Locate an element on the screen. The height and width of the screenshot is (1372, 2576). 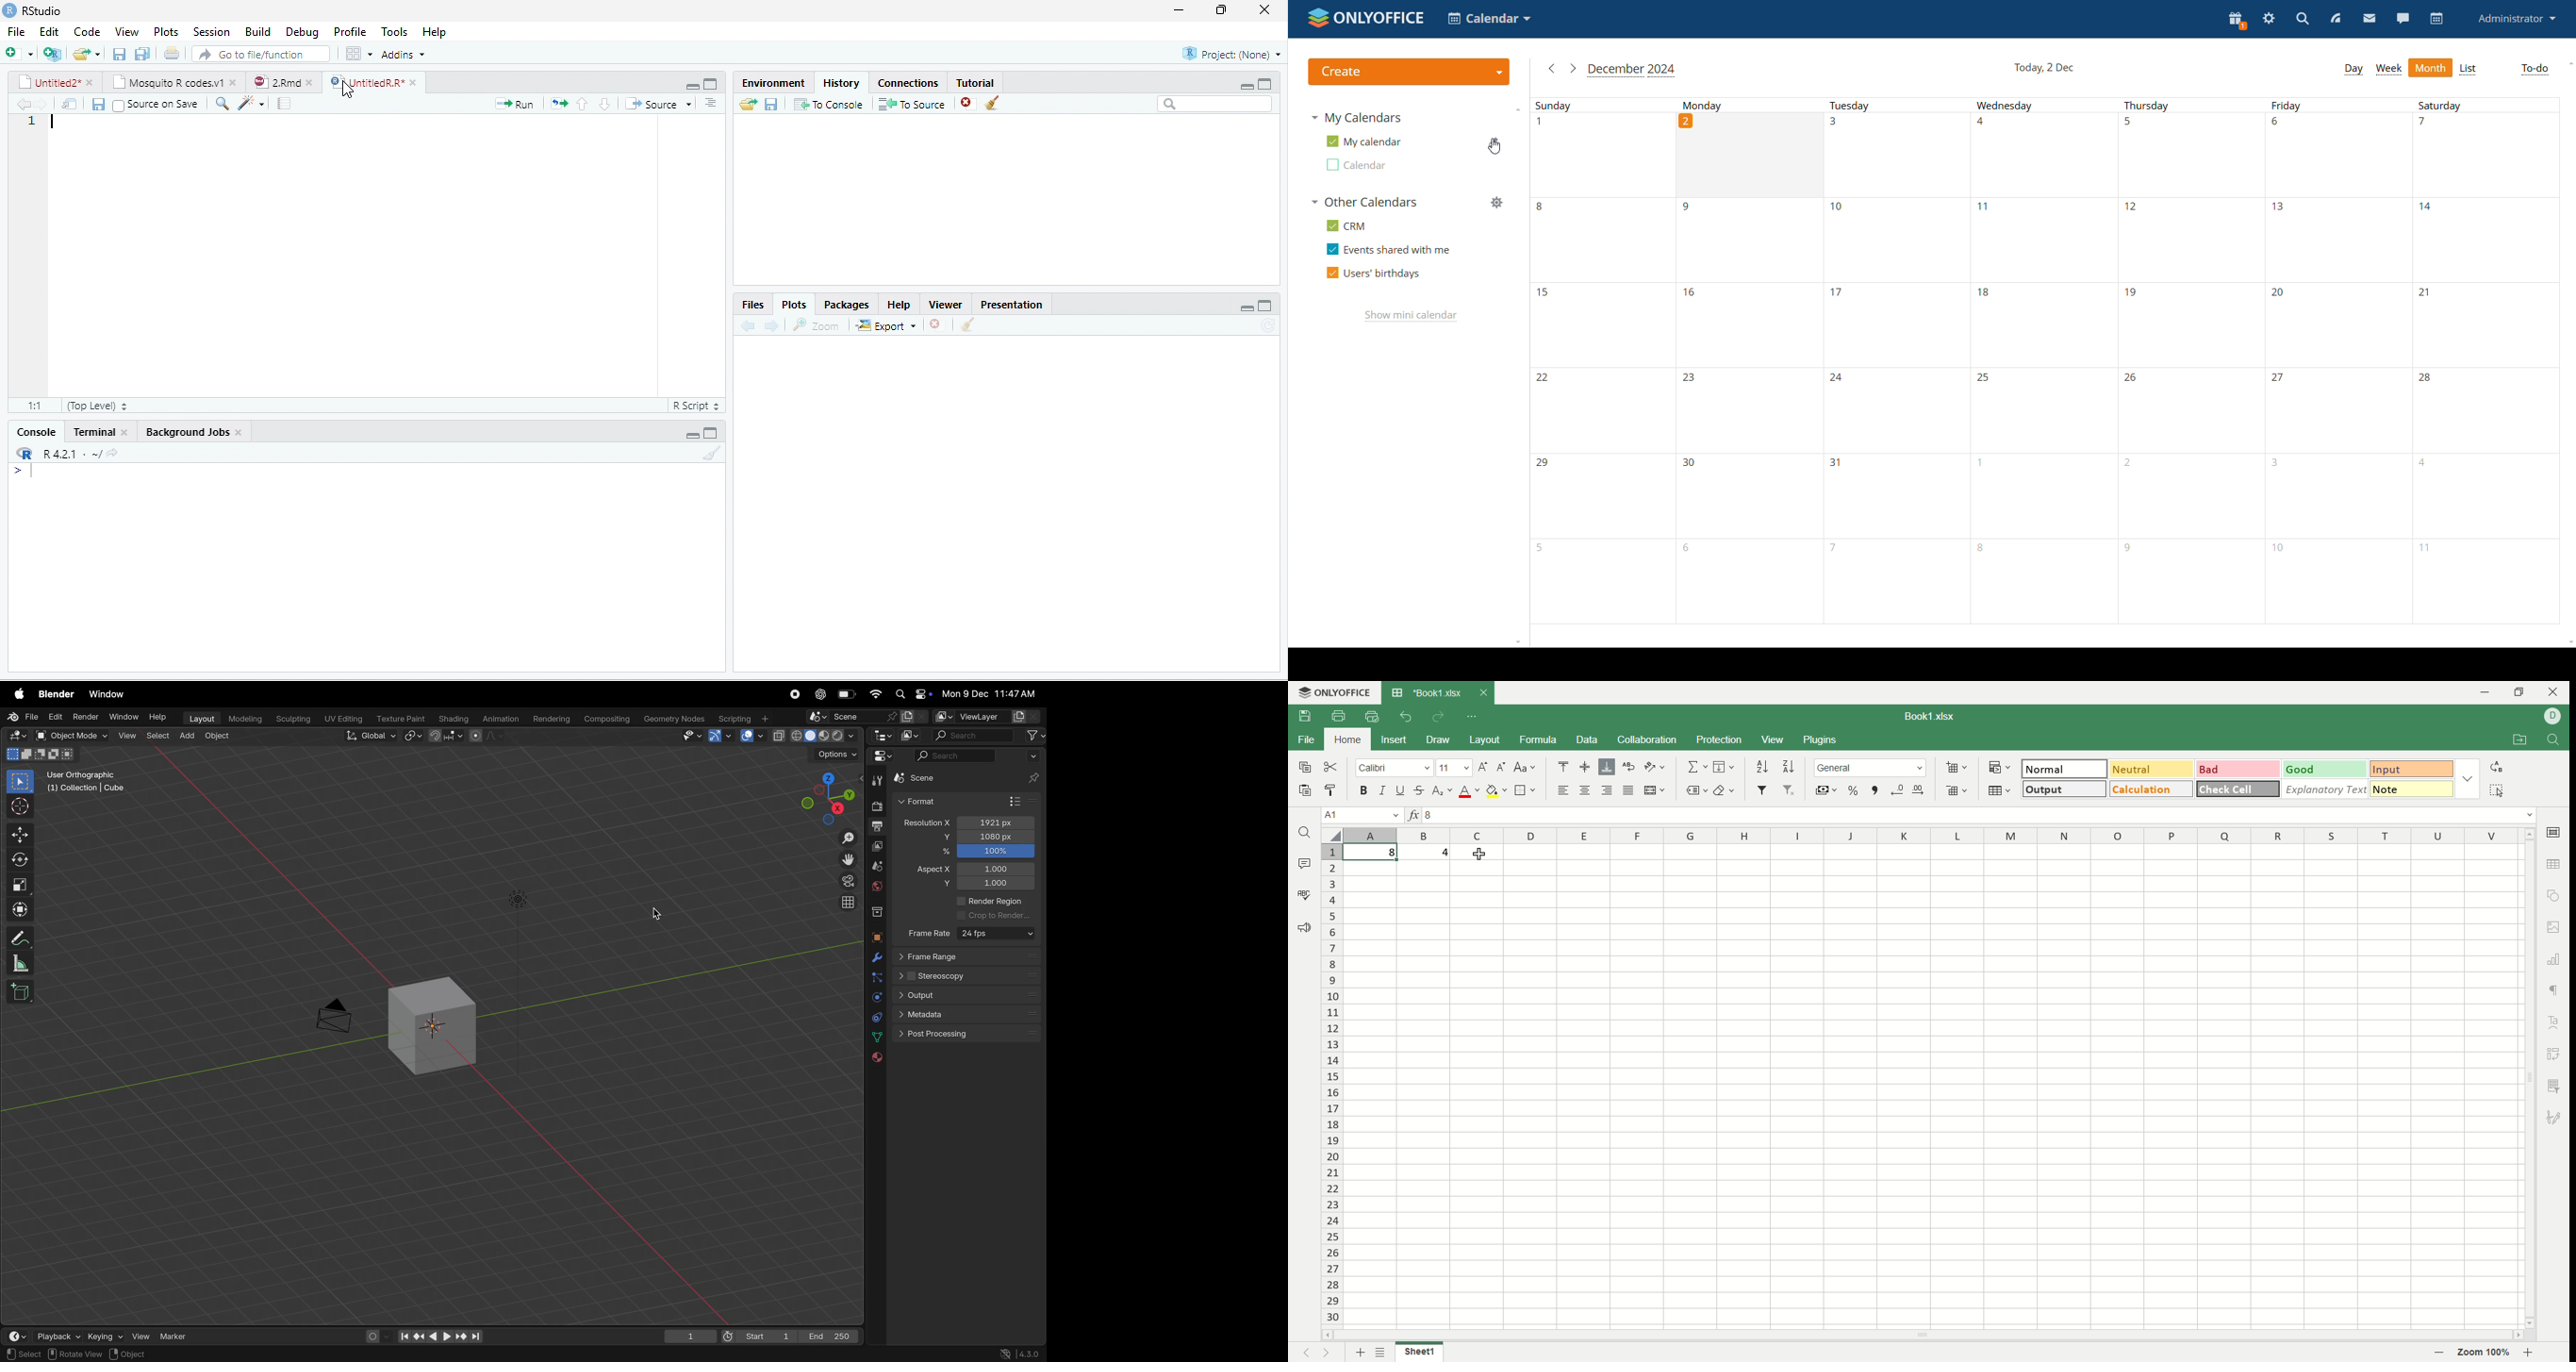
search is located at coordinates (244, 103).